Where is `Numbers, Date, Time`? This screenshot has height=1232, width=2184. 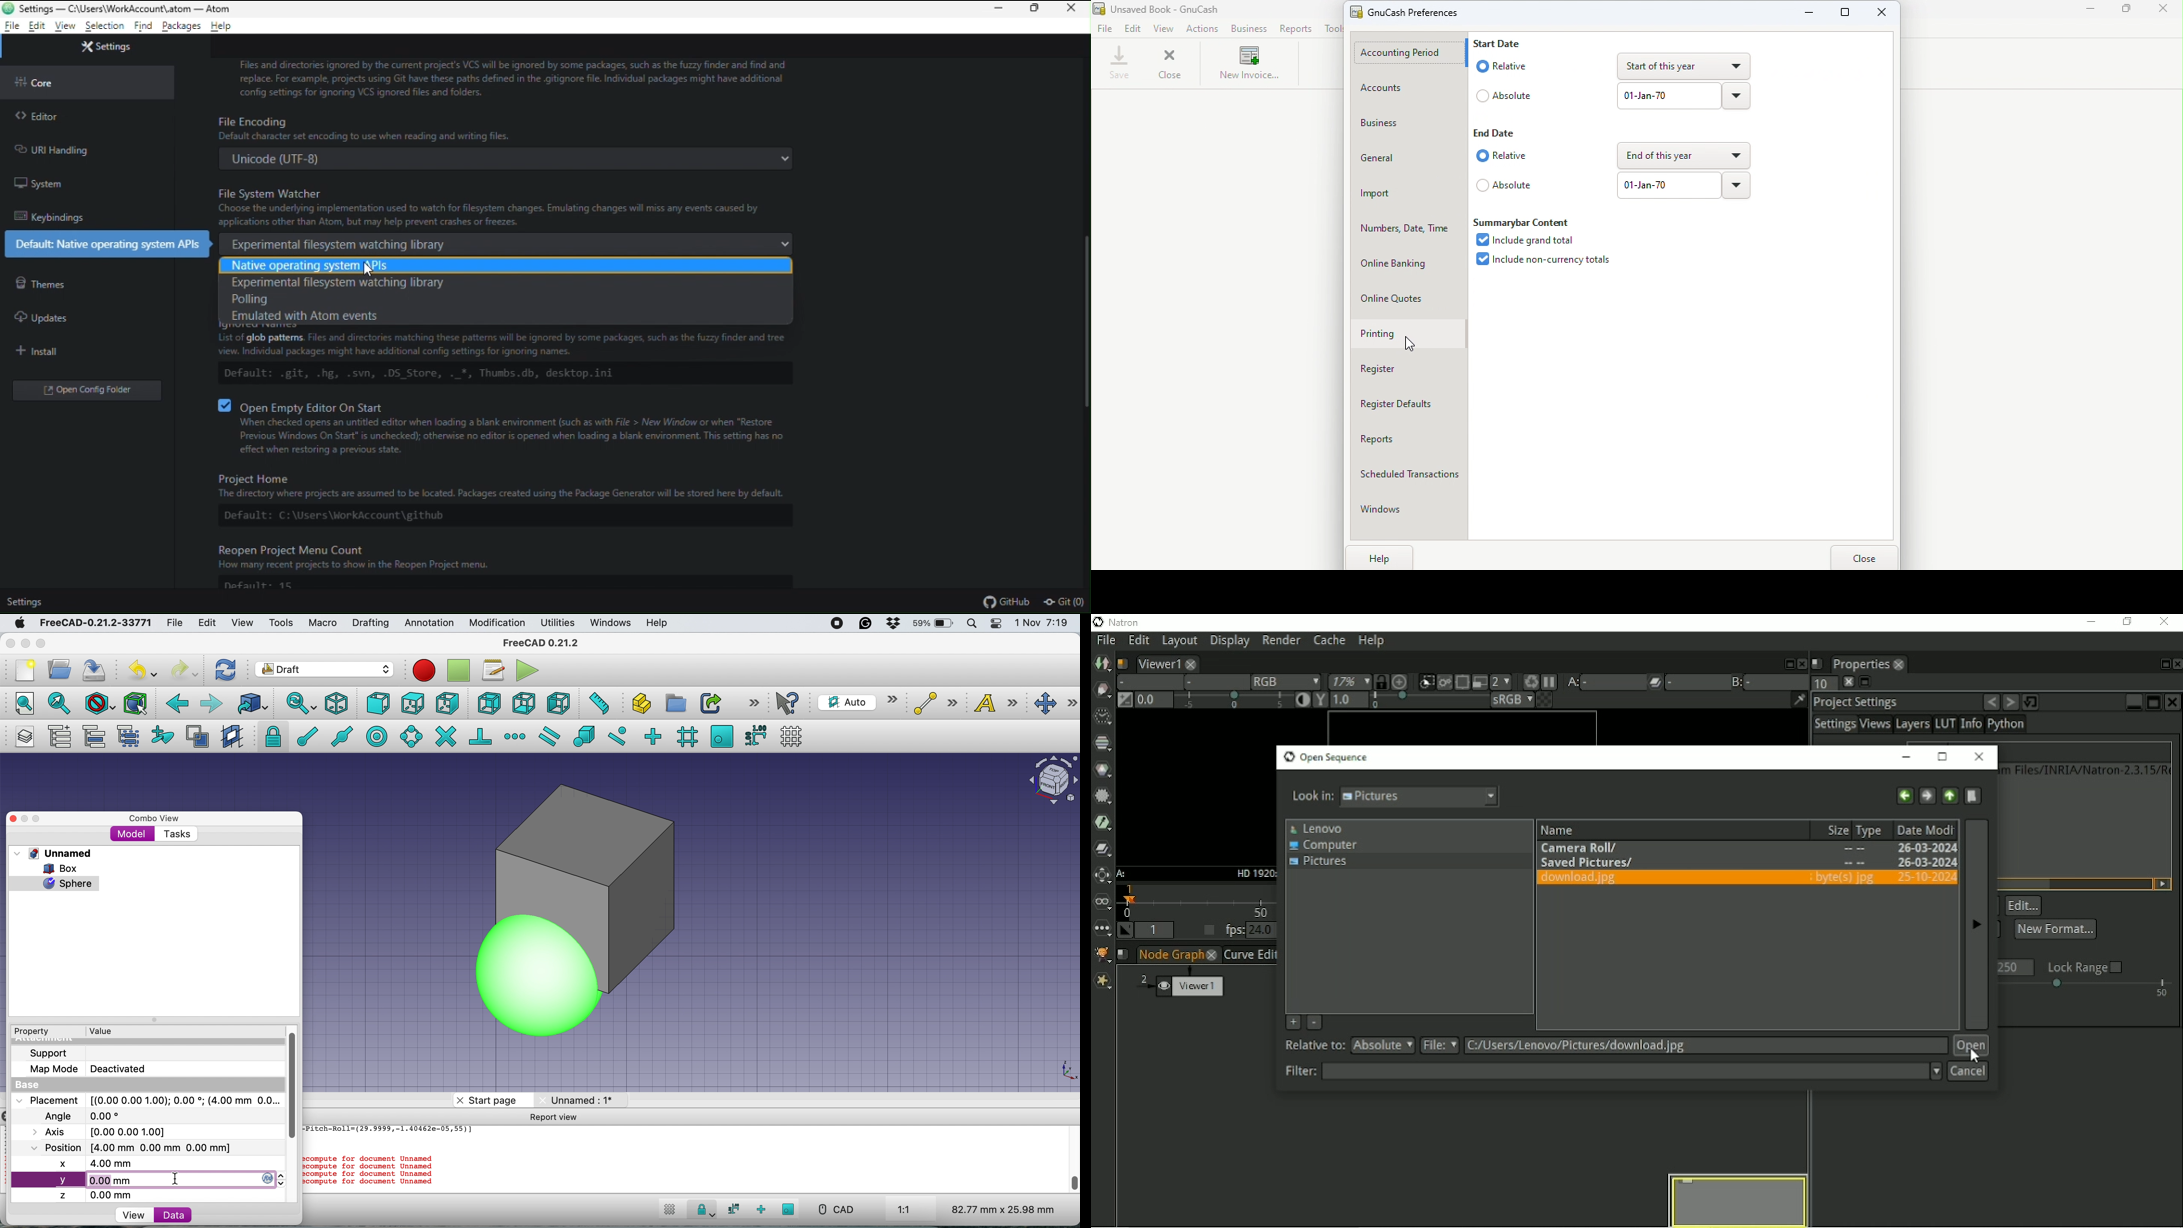 Numbers, Date, Time is located at coordinates (1409, 227).